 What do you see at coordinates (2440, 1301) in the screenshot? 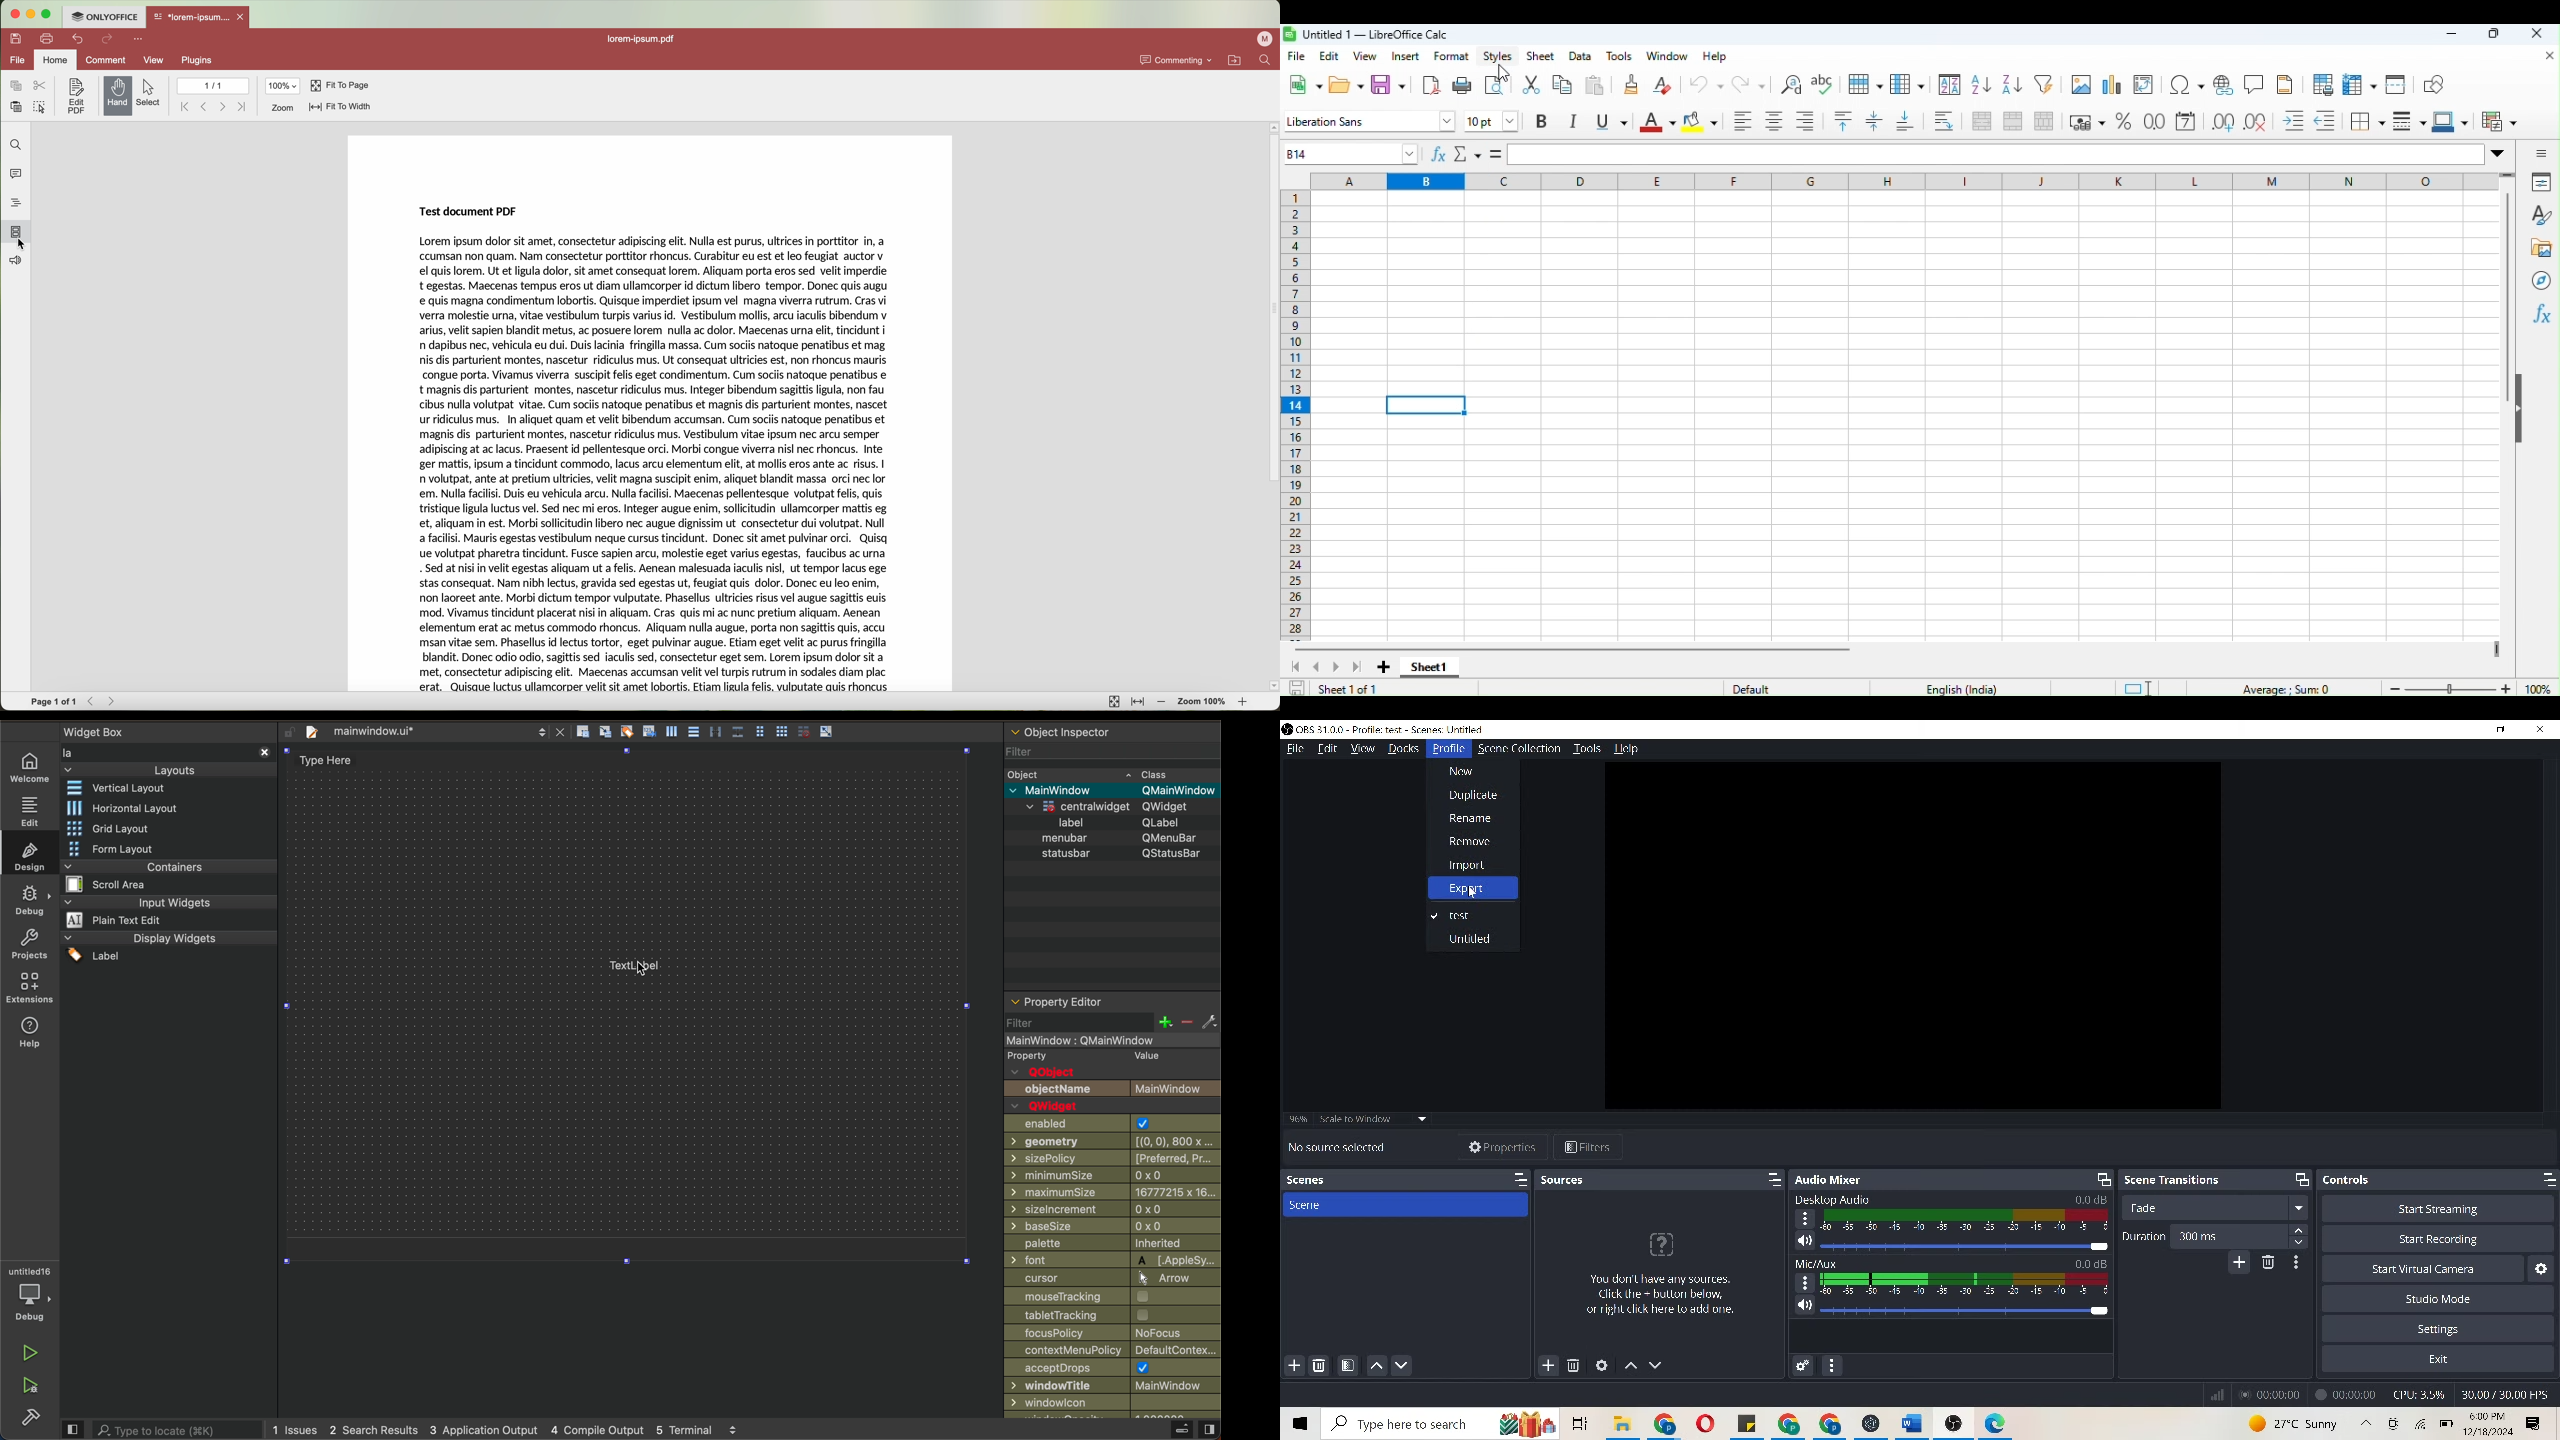
I see `studio mode` at bounding box center [2440, 1301].